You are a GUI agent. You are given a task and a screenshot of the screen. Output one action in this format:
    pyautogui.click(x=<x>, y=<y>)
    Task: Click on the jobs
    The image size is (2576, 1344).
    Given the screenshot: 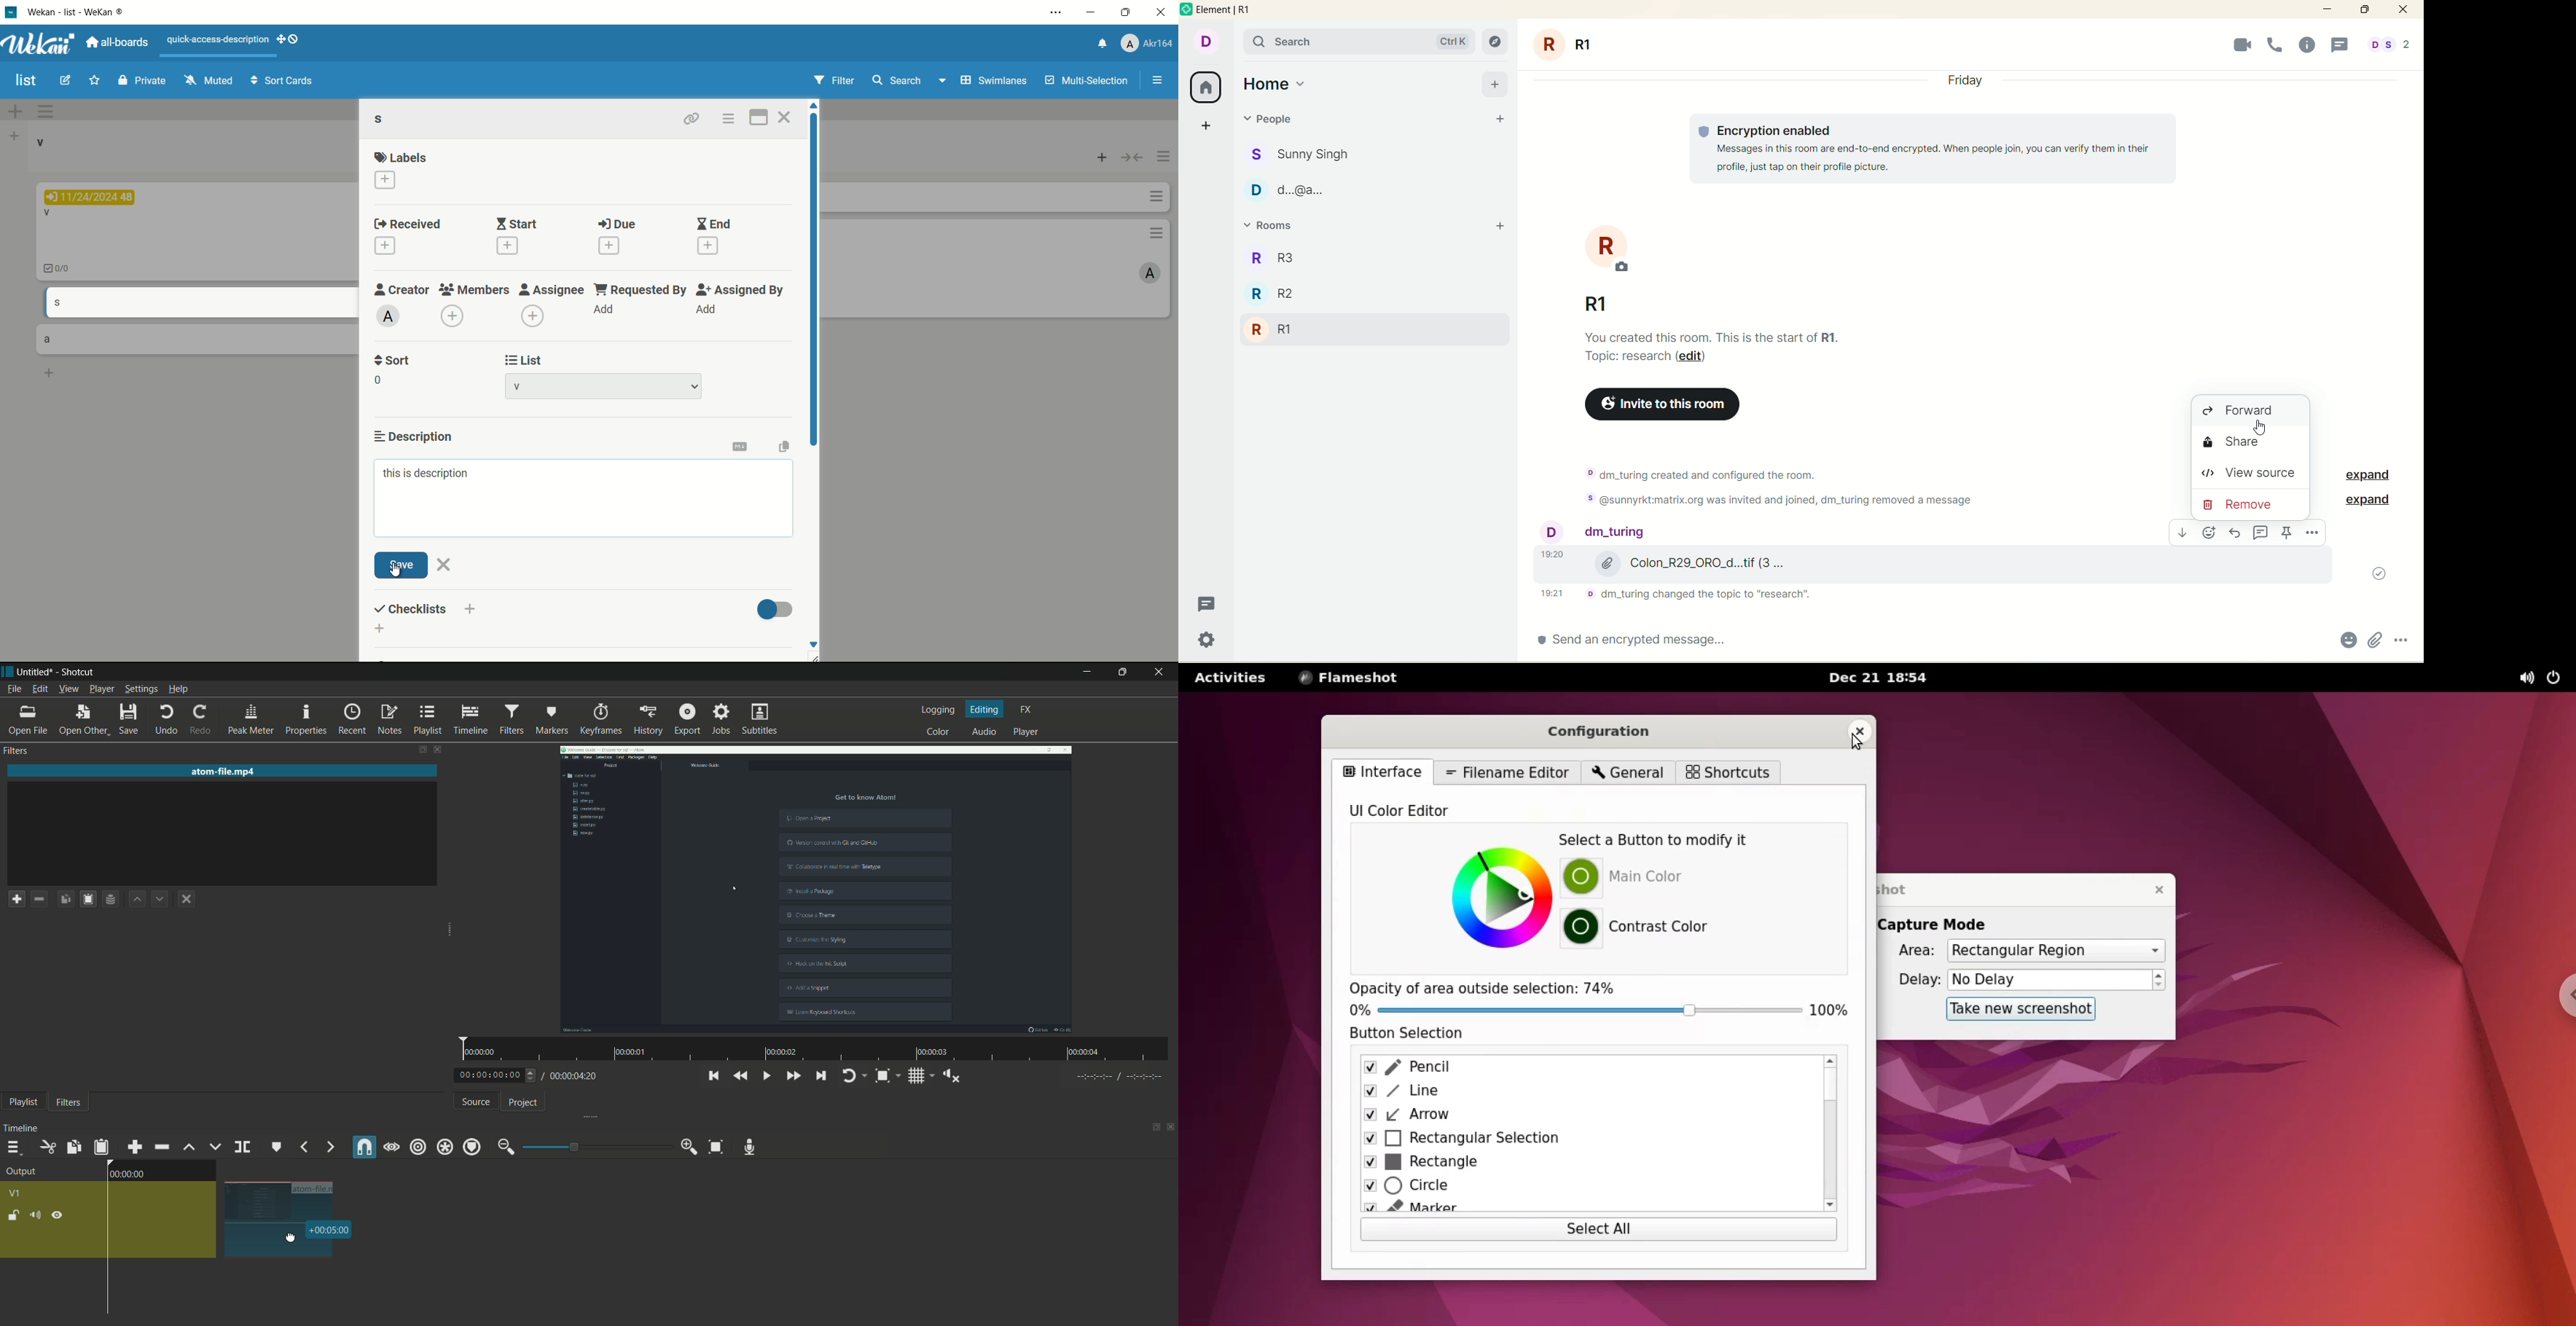 What is the action you would take?
    pyautogui.click(x=721, y=720)
    